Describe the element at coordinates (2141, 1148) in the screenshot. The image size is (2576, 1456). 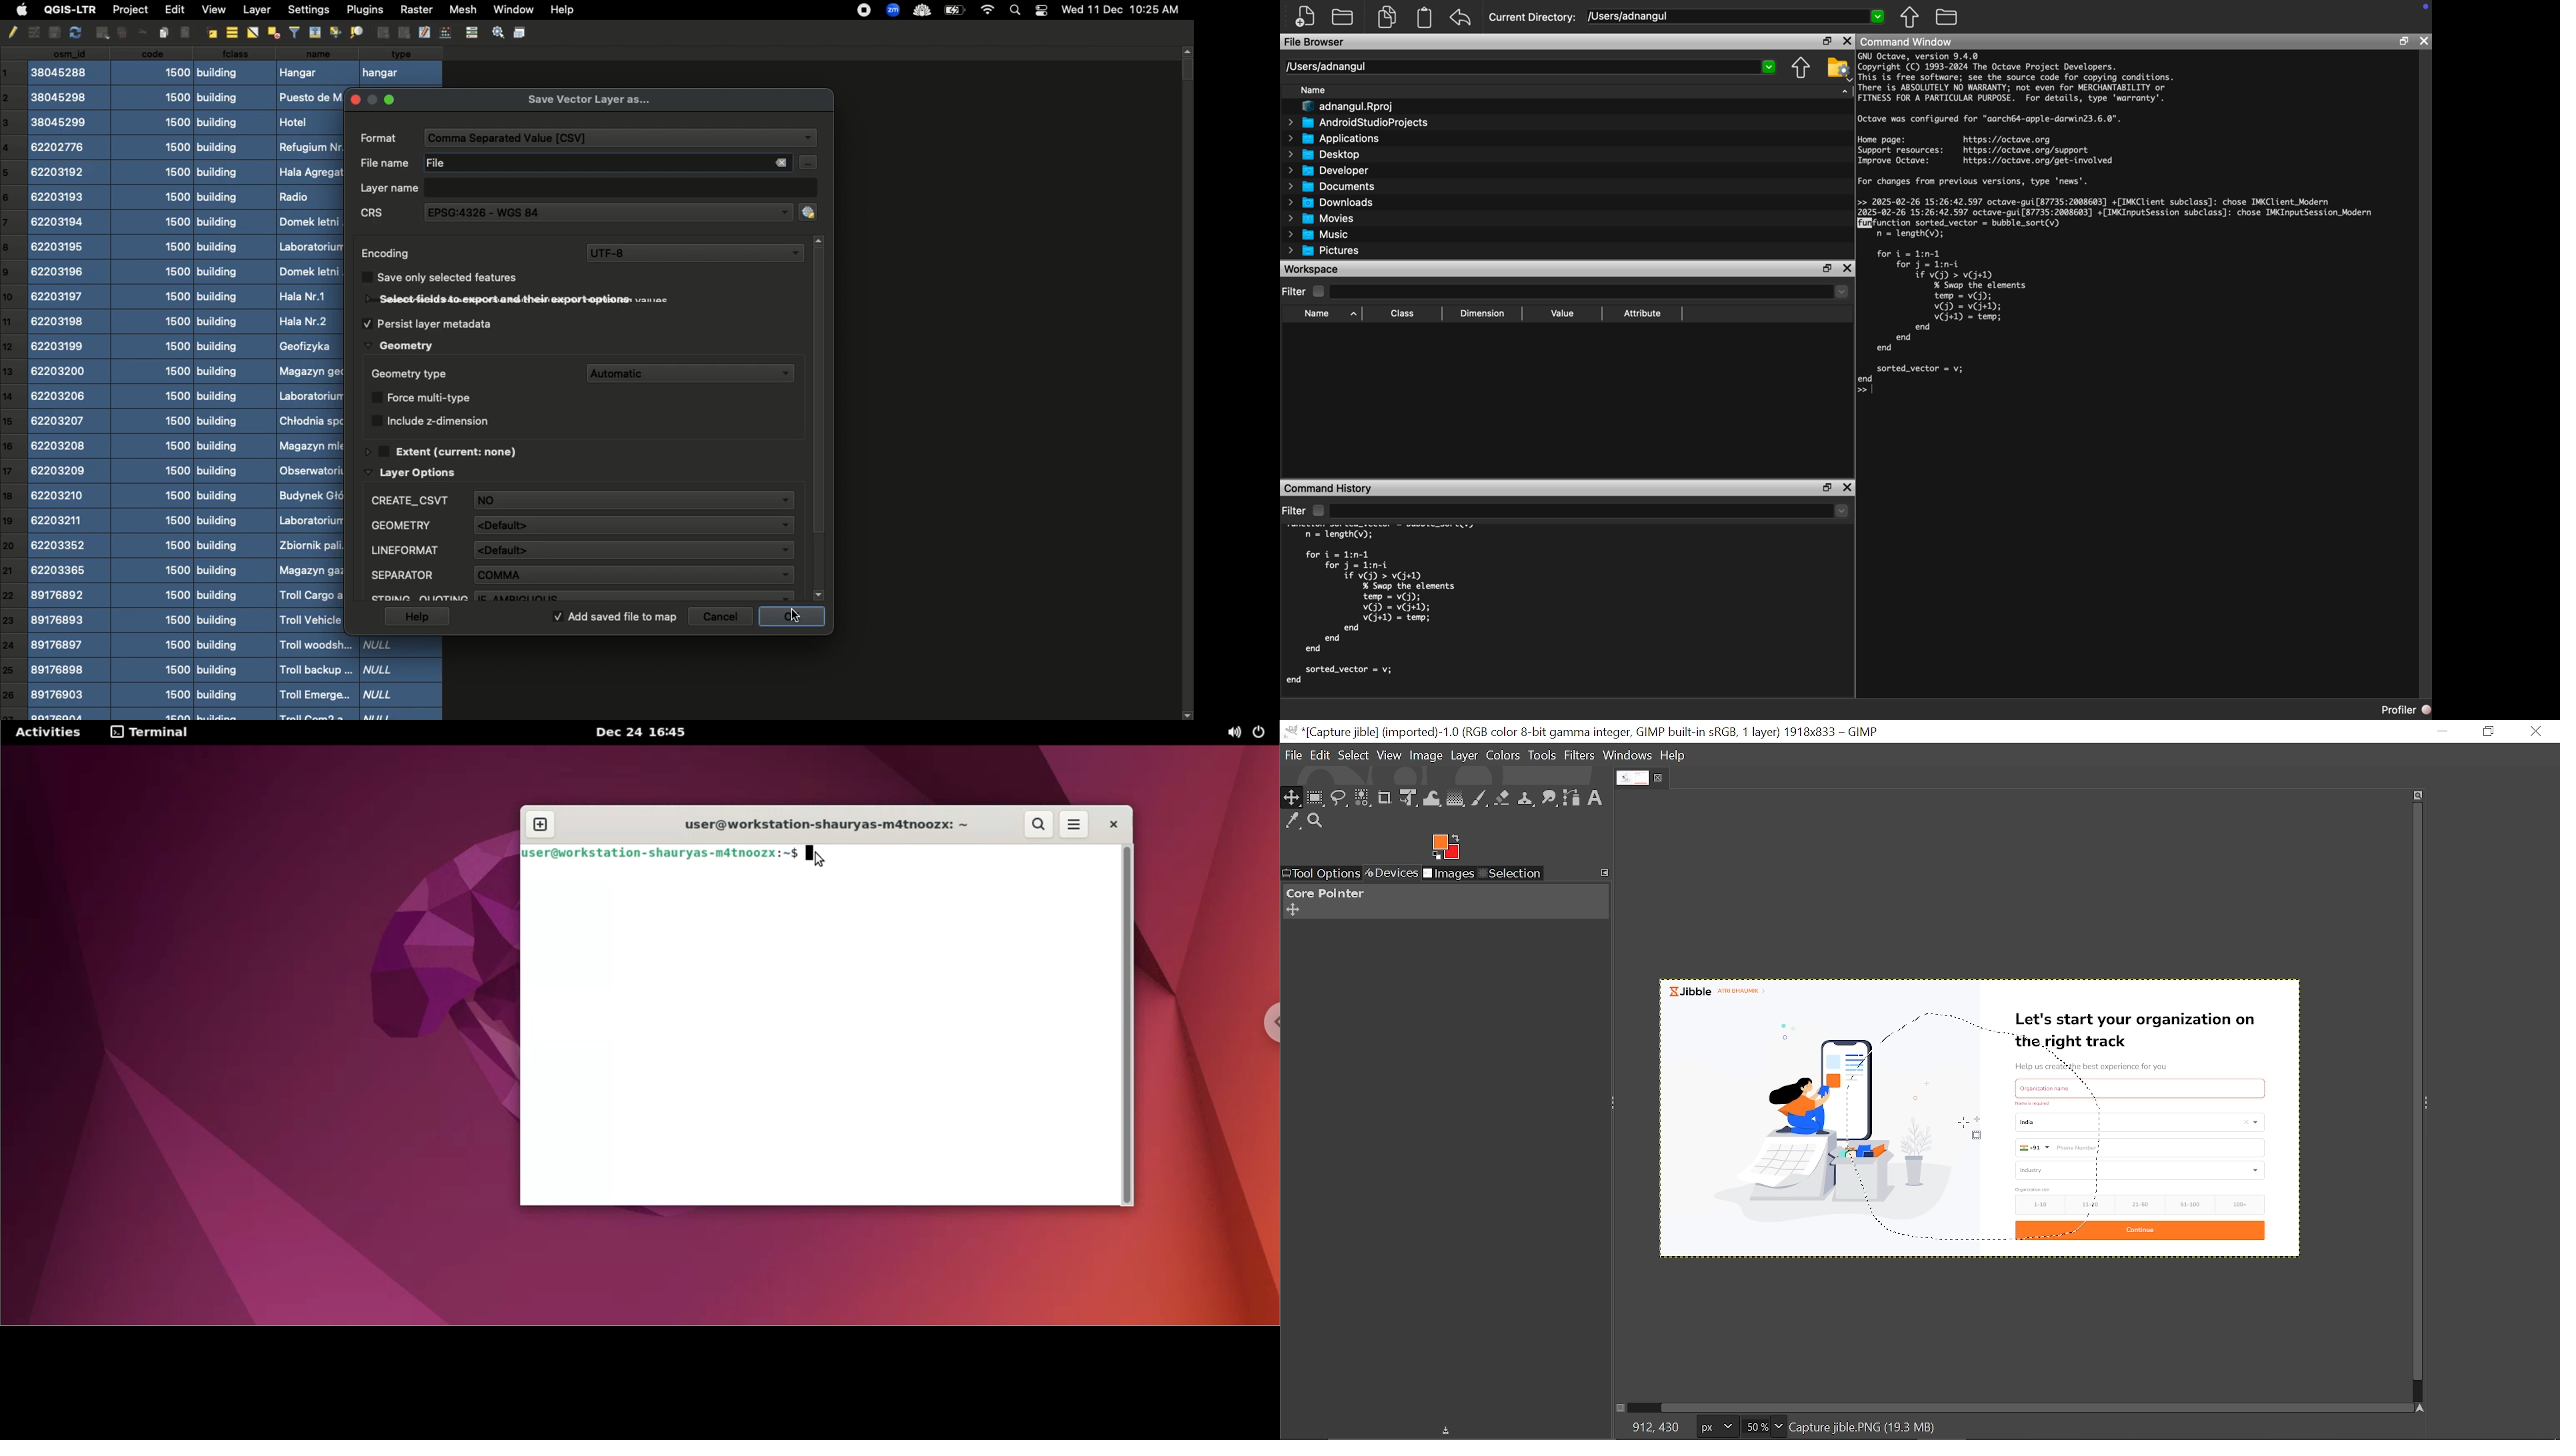
I see `Phon Numbers` at that location.